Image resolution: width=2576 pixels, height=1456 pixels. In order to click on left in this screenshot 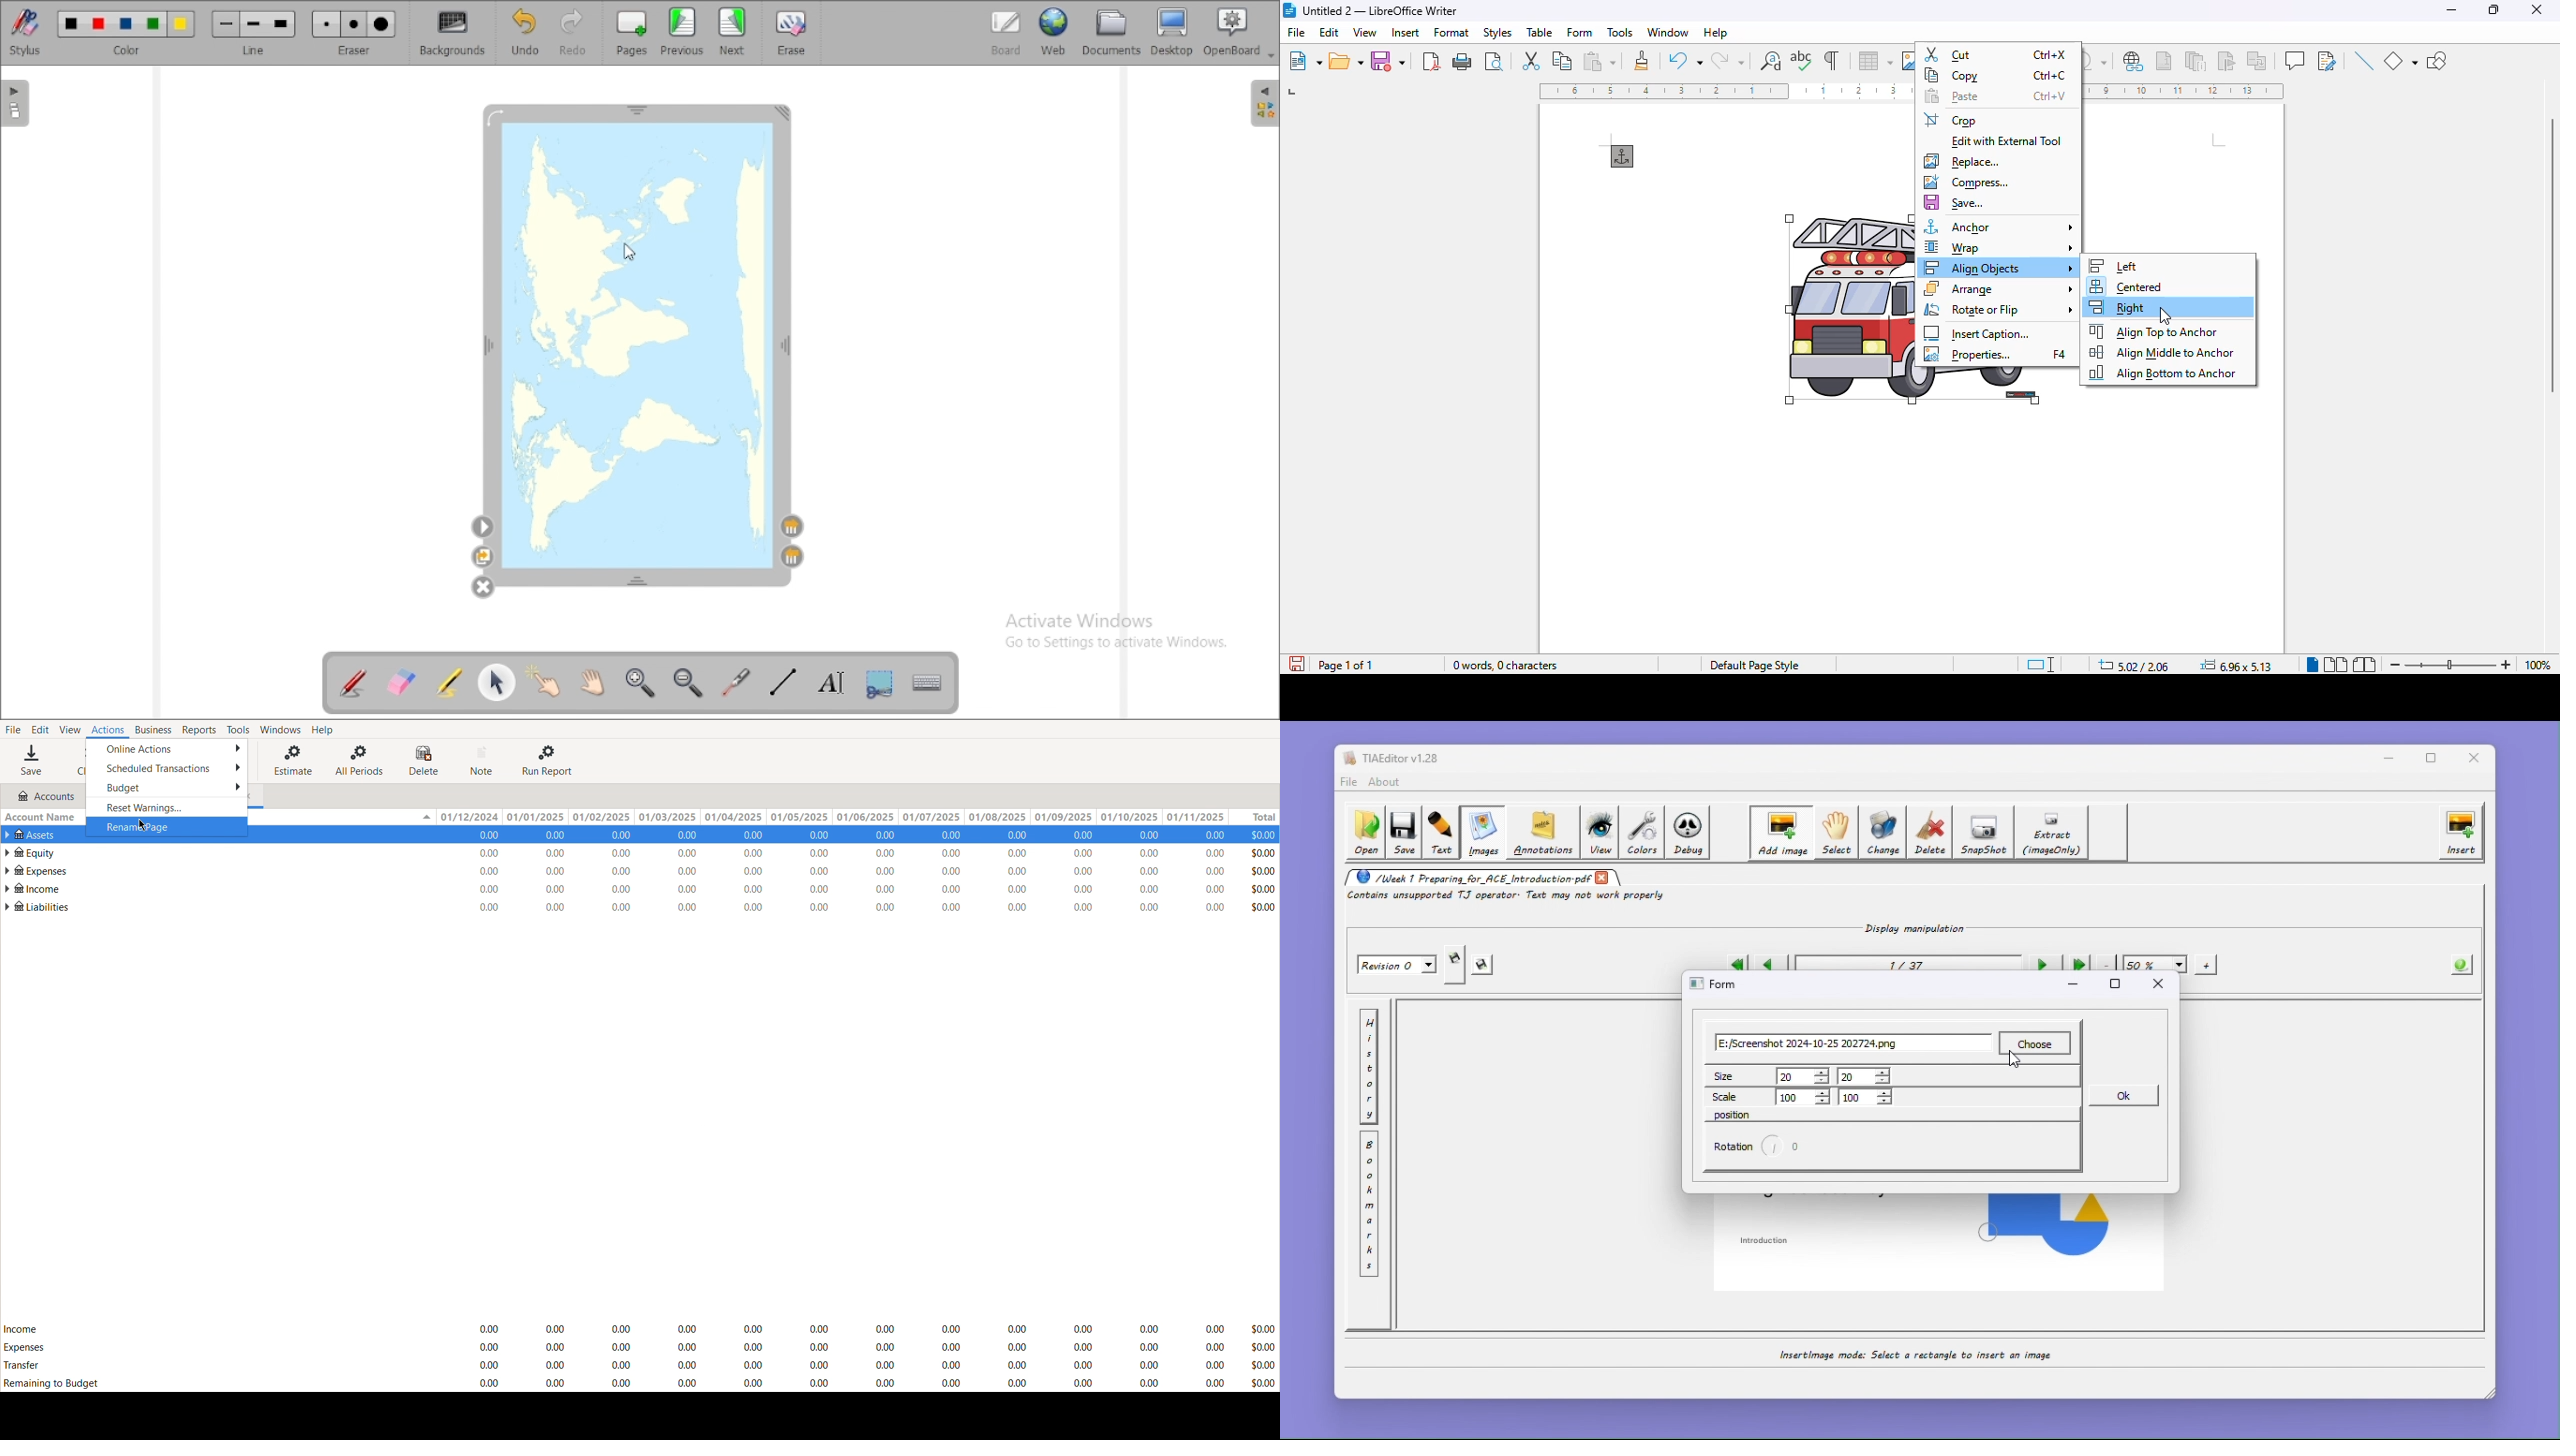, I will do `click(2116, 265)`.